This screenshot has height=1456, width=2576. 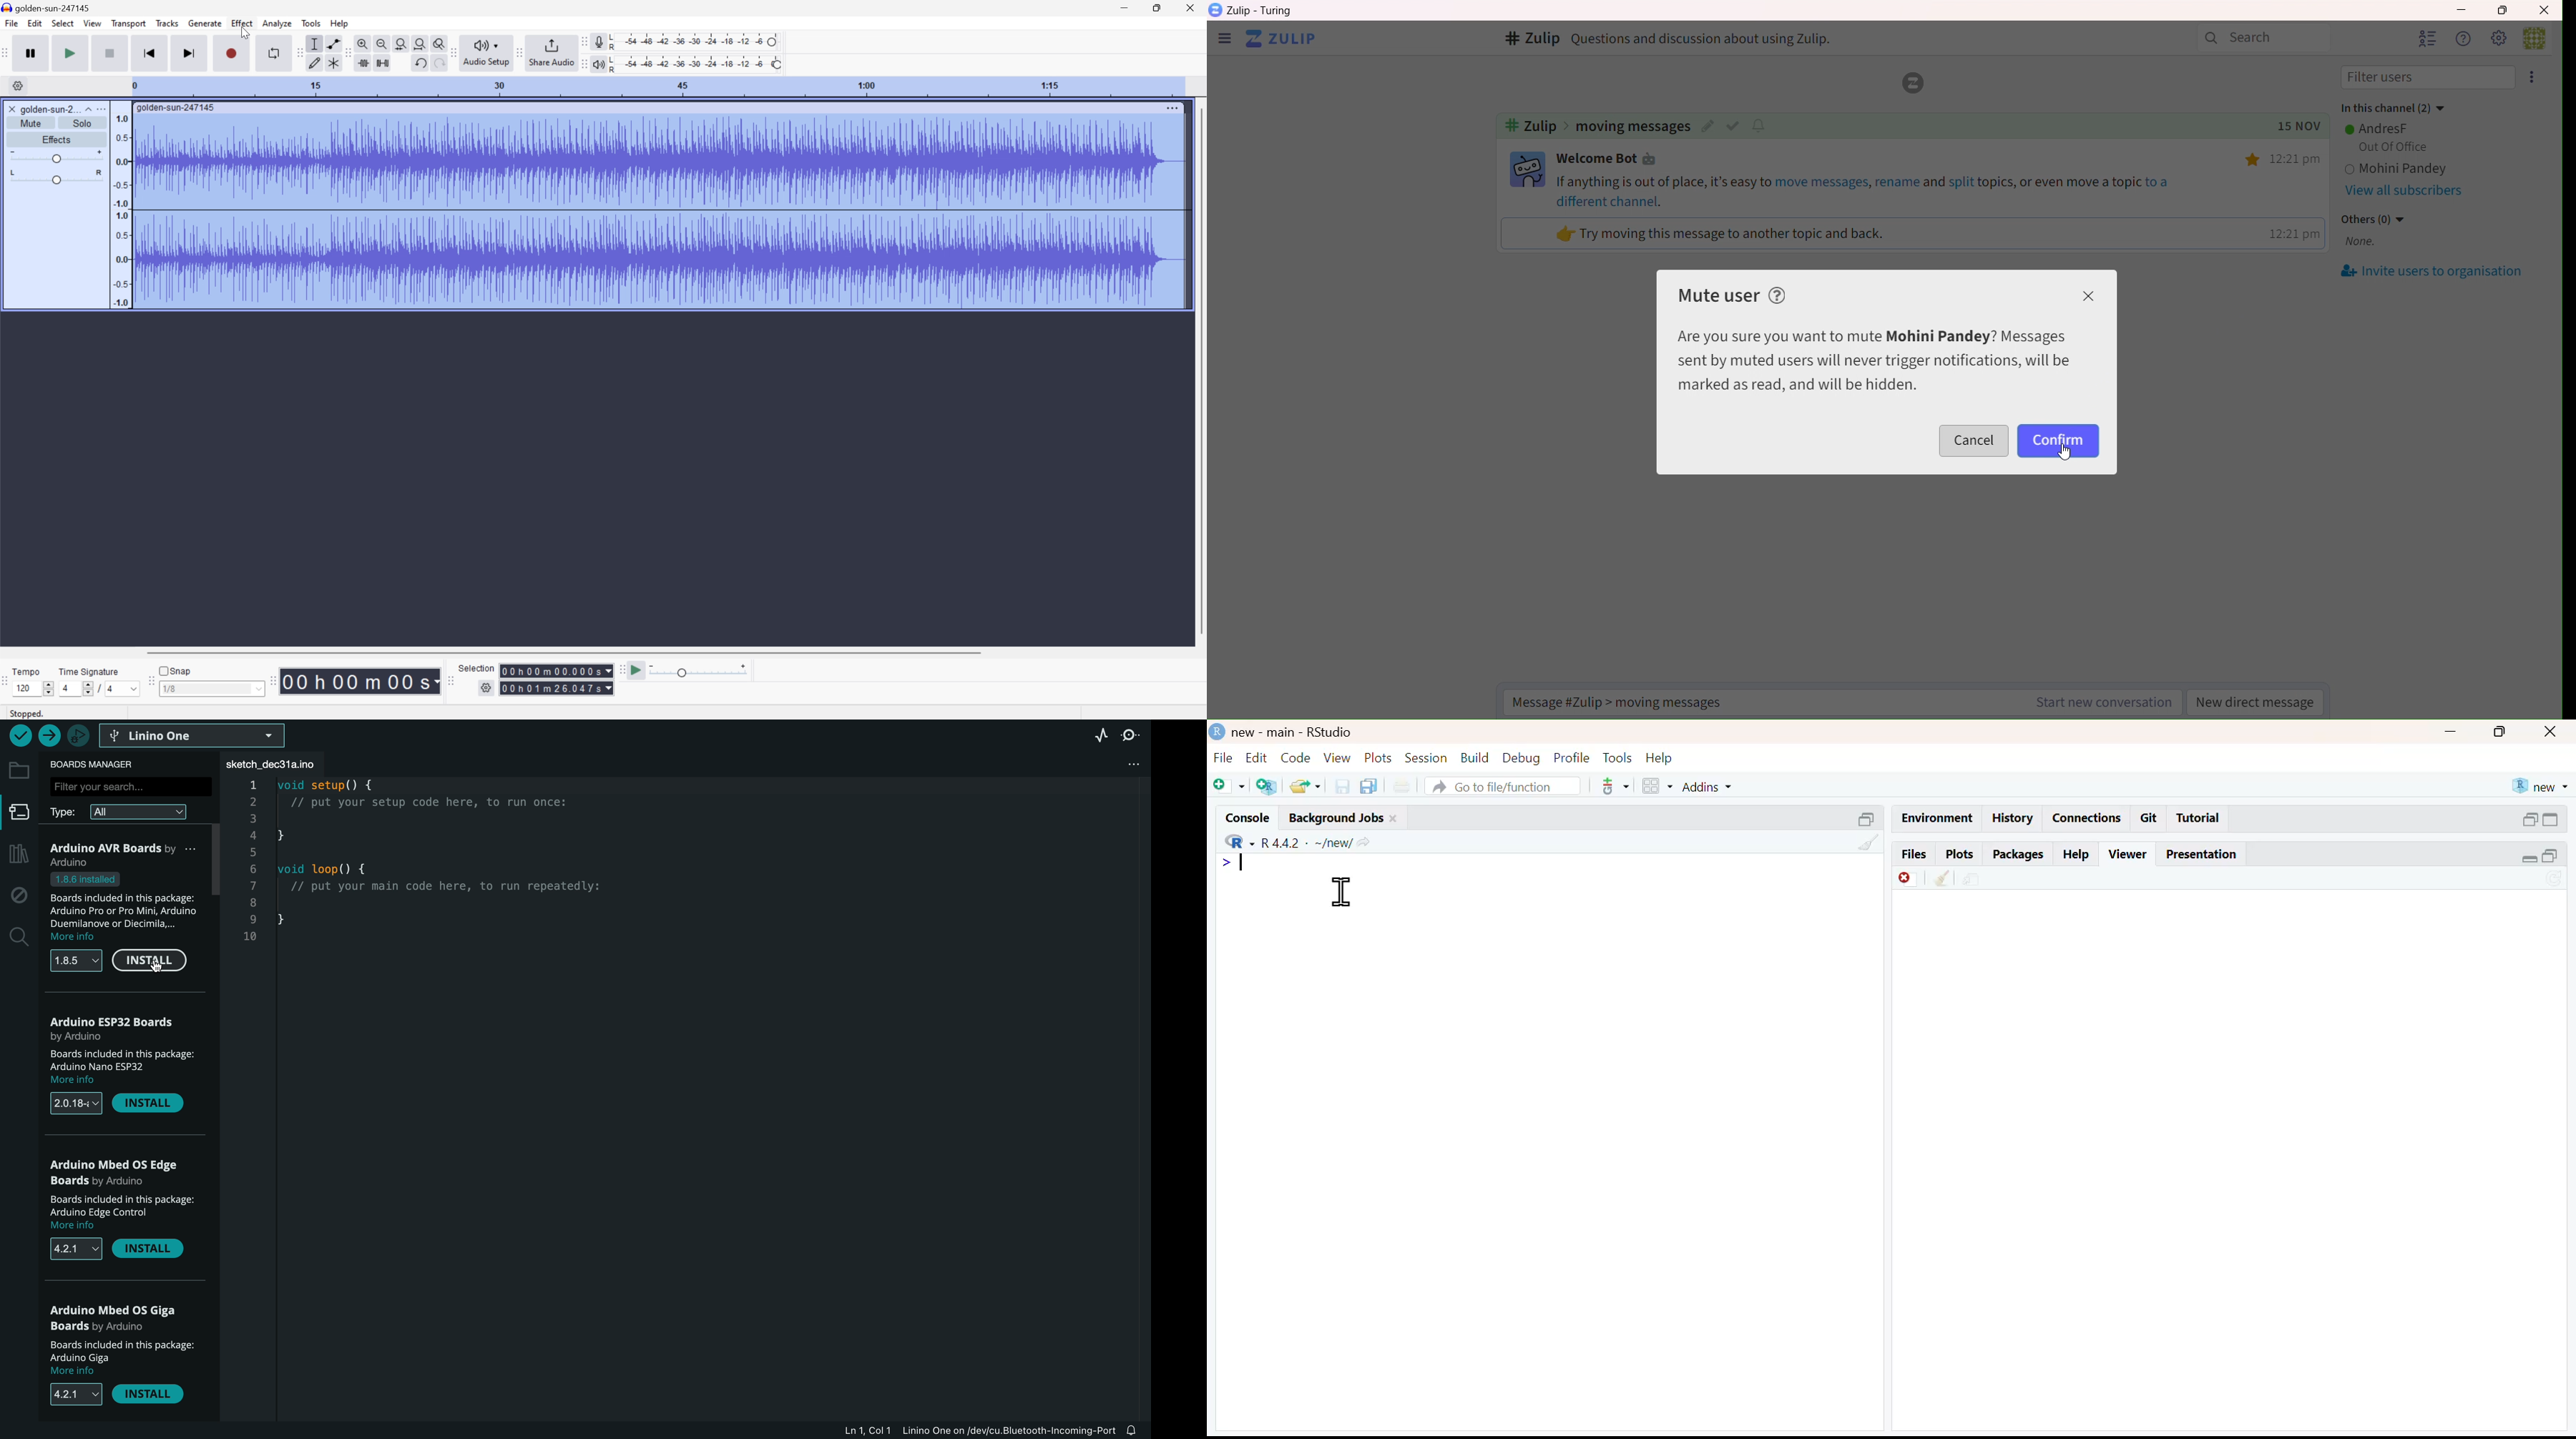 What do you see at coordinates (2204, 854) in the screenshot?
I see `presentation` at bounding box center [2204, 854].